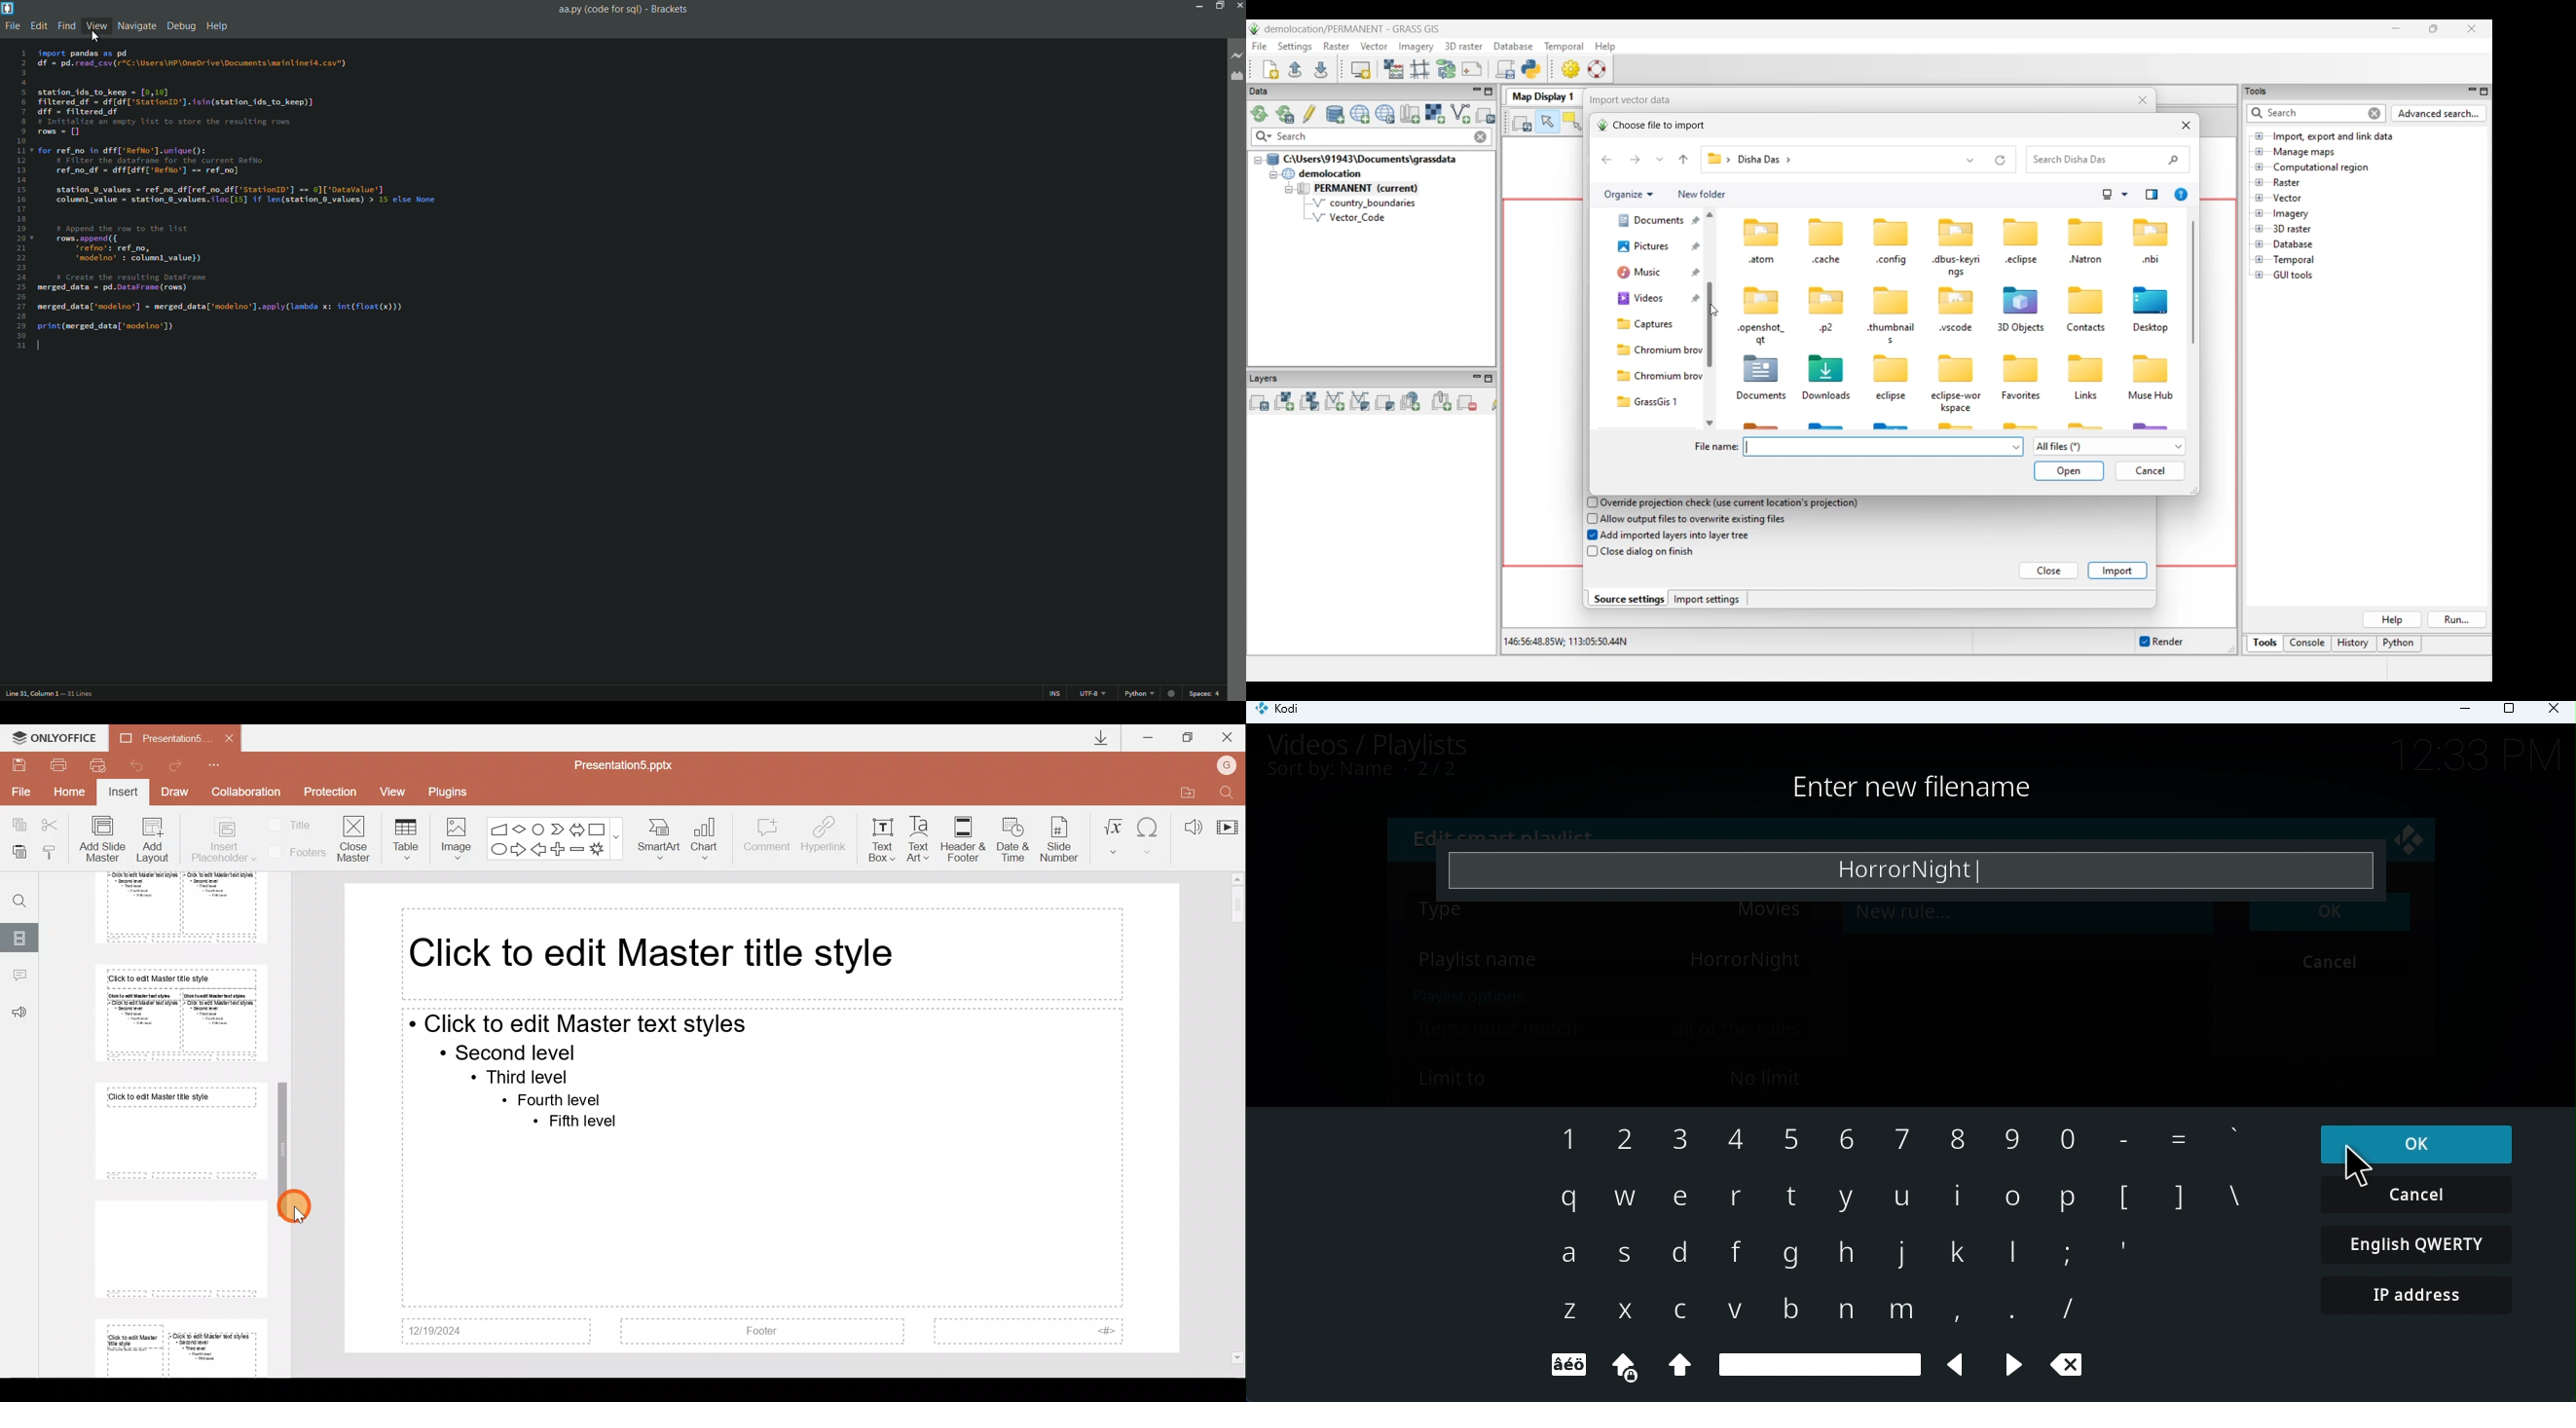 This screenshot has height=1428, width=2576. Describe the element at coordinates (1096, 737) in the screenshot. I see `Downloads` at that location.